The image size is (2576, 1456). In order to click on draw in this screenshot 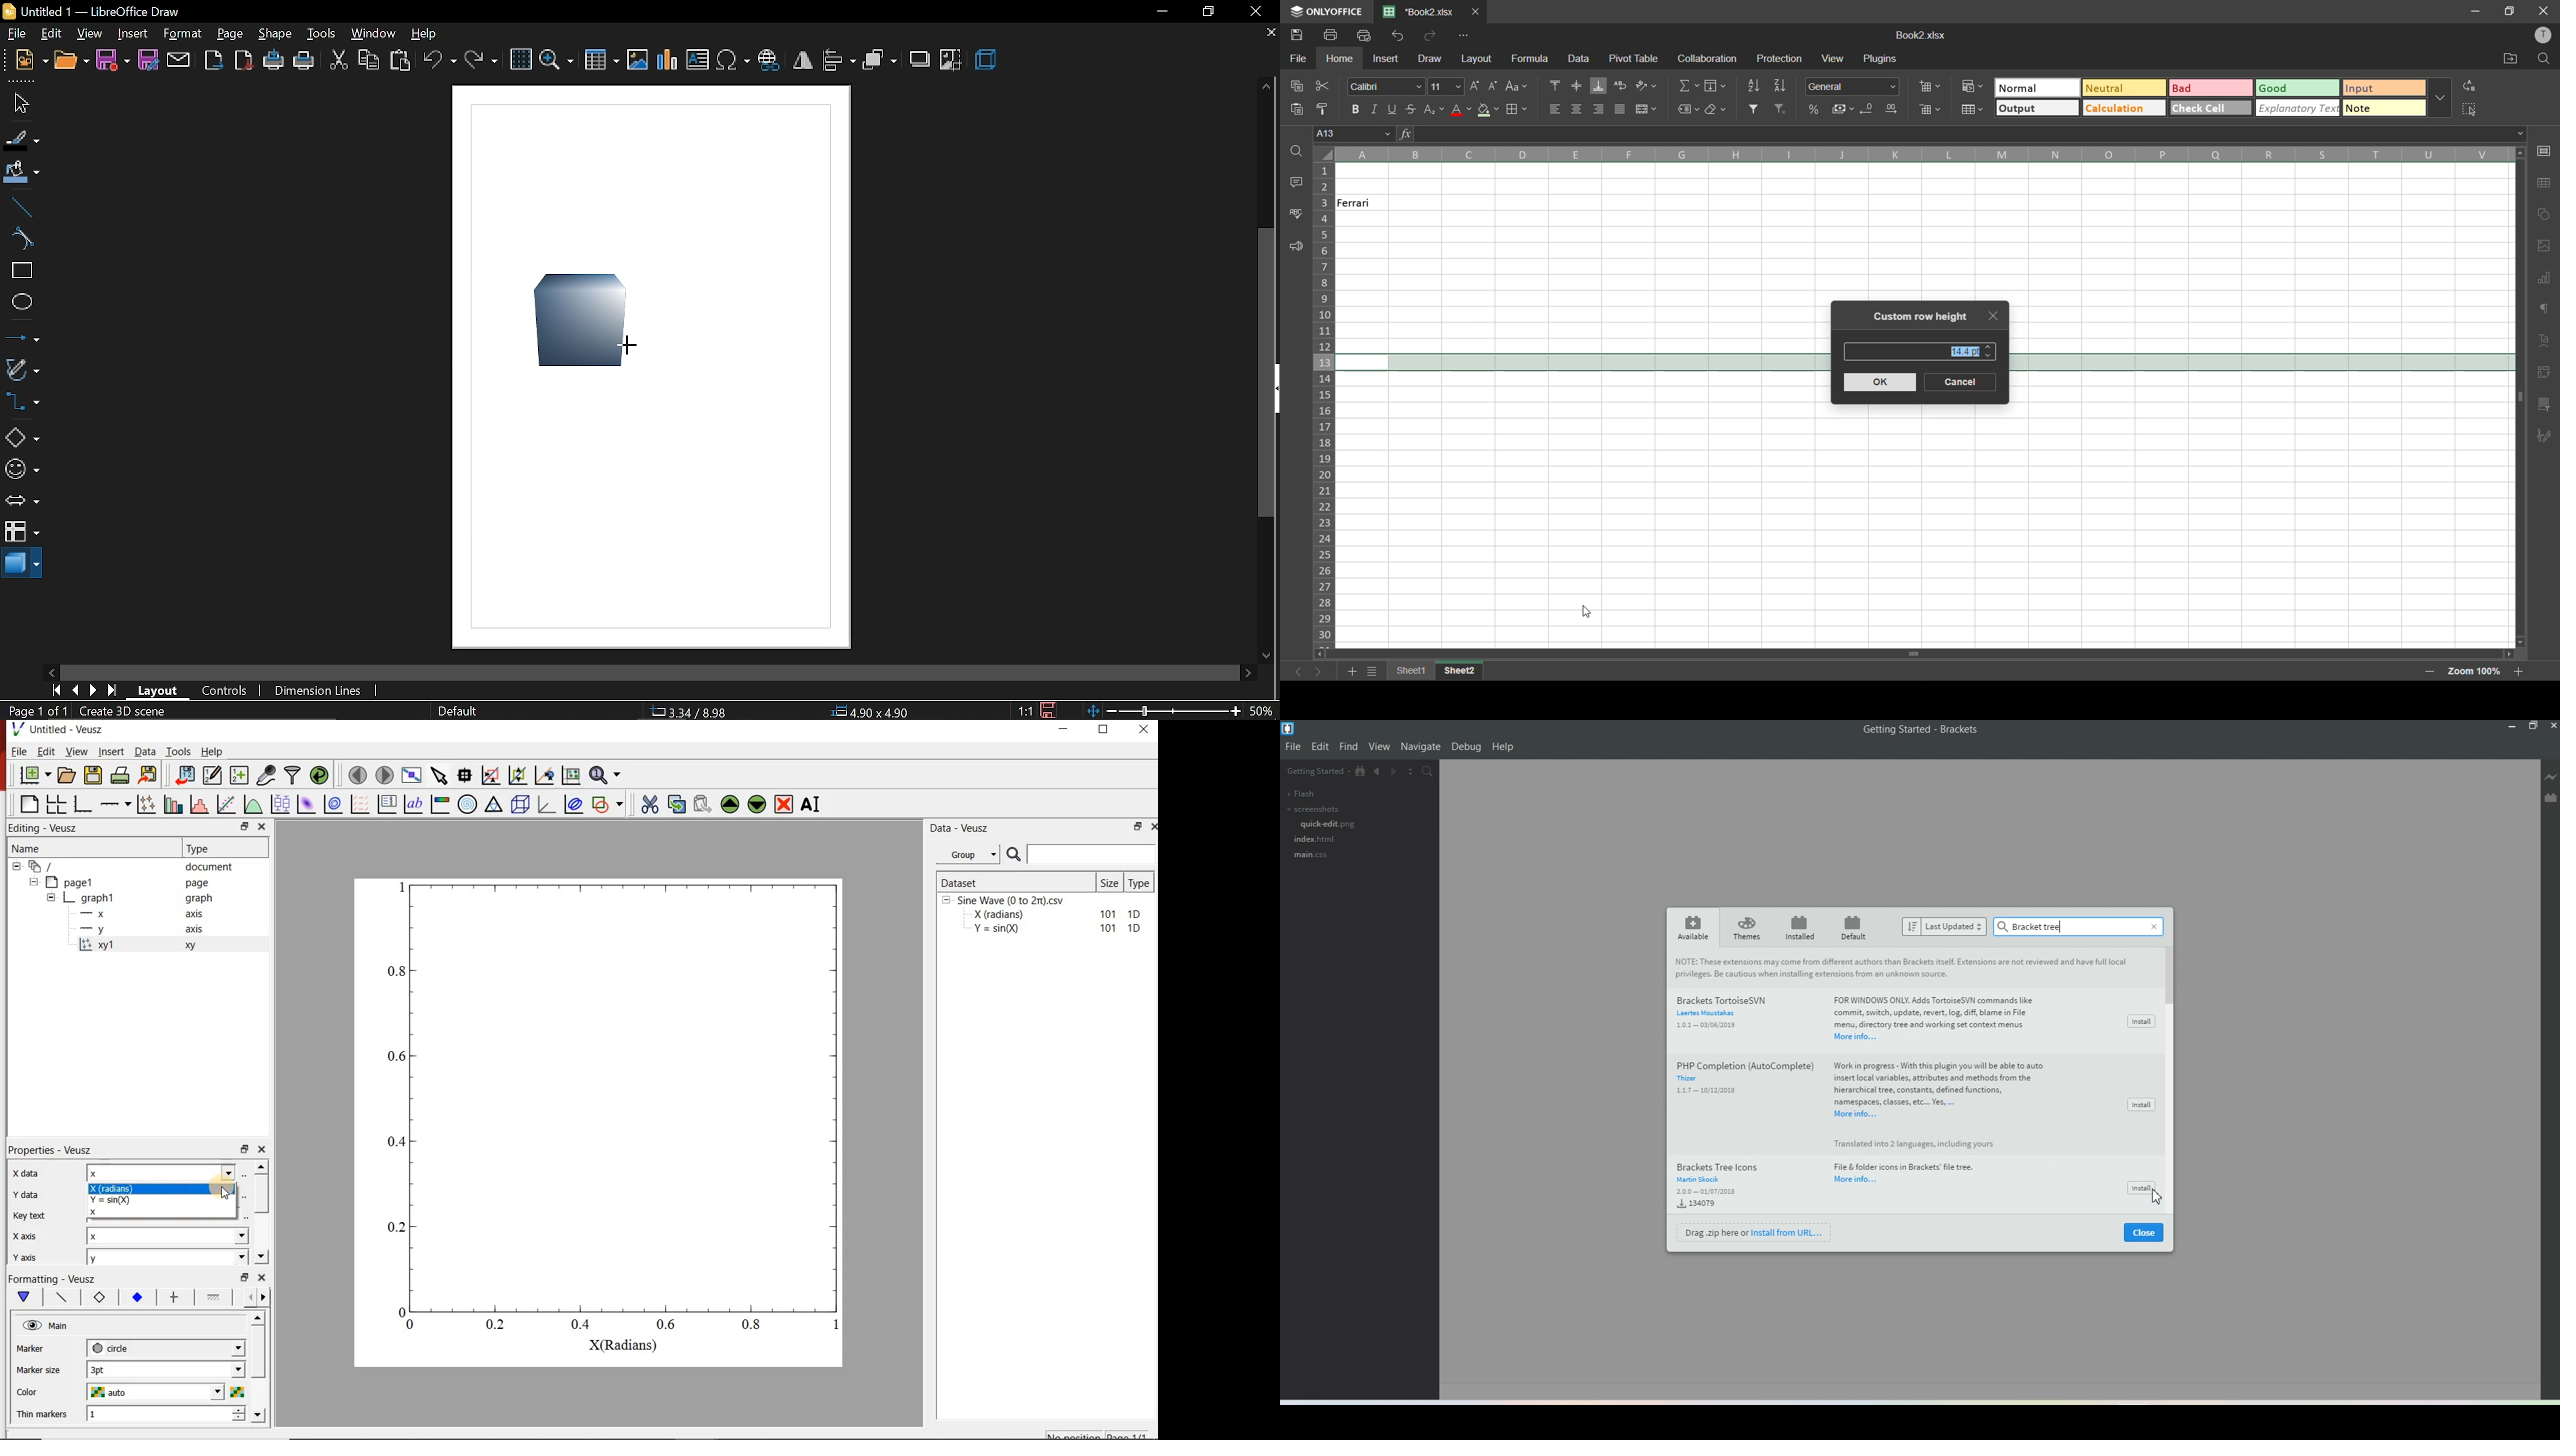, I will do `click(1431, 60)`.